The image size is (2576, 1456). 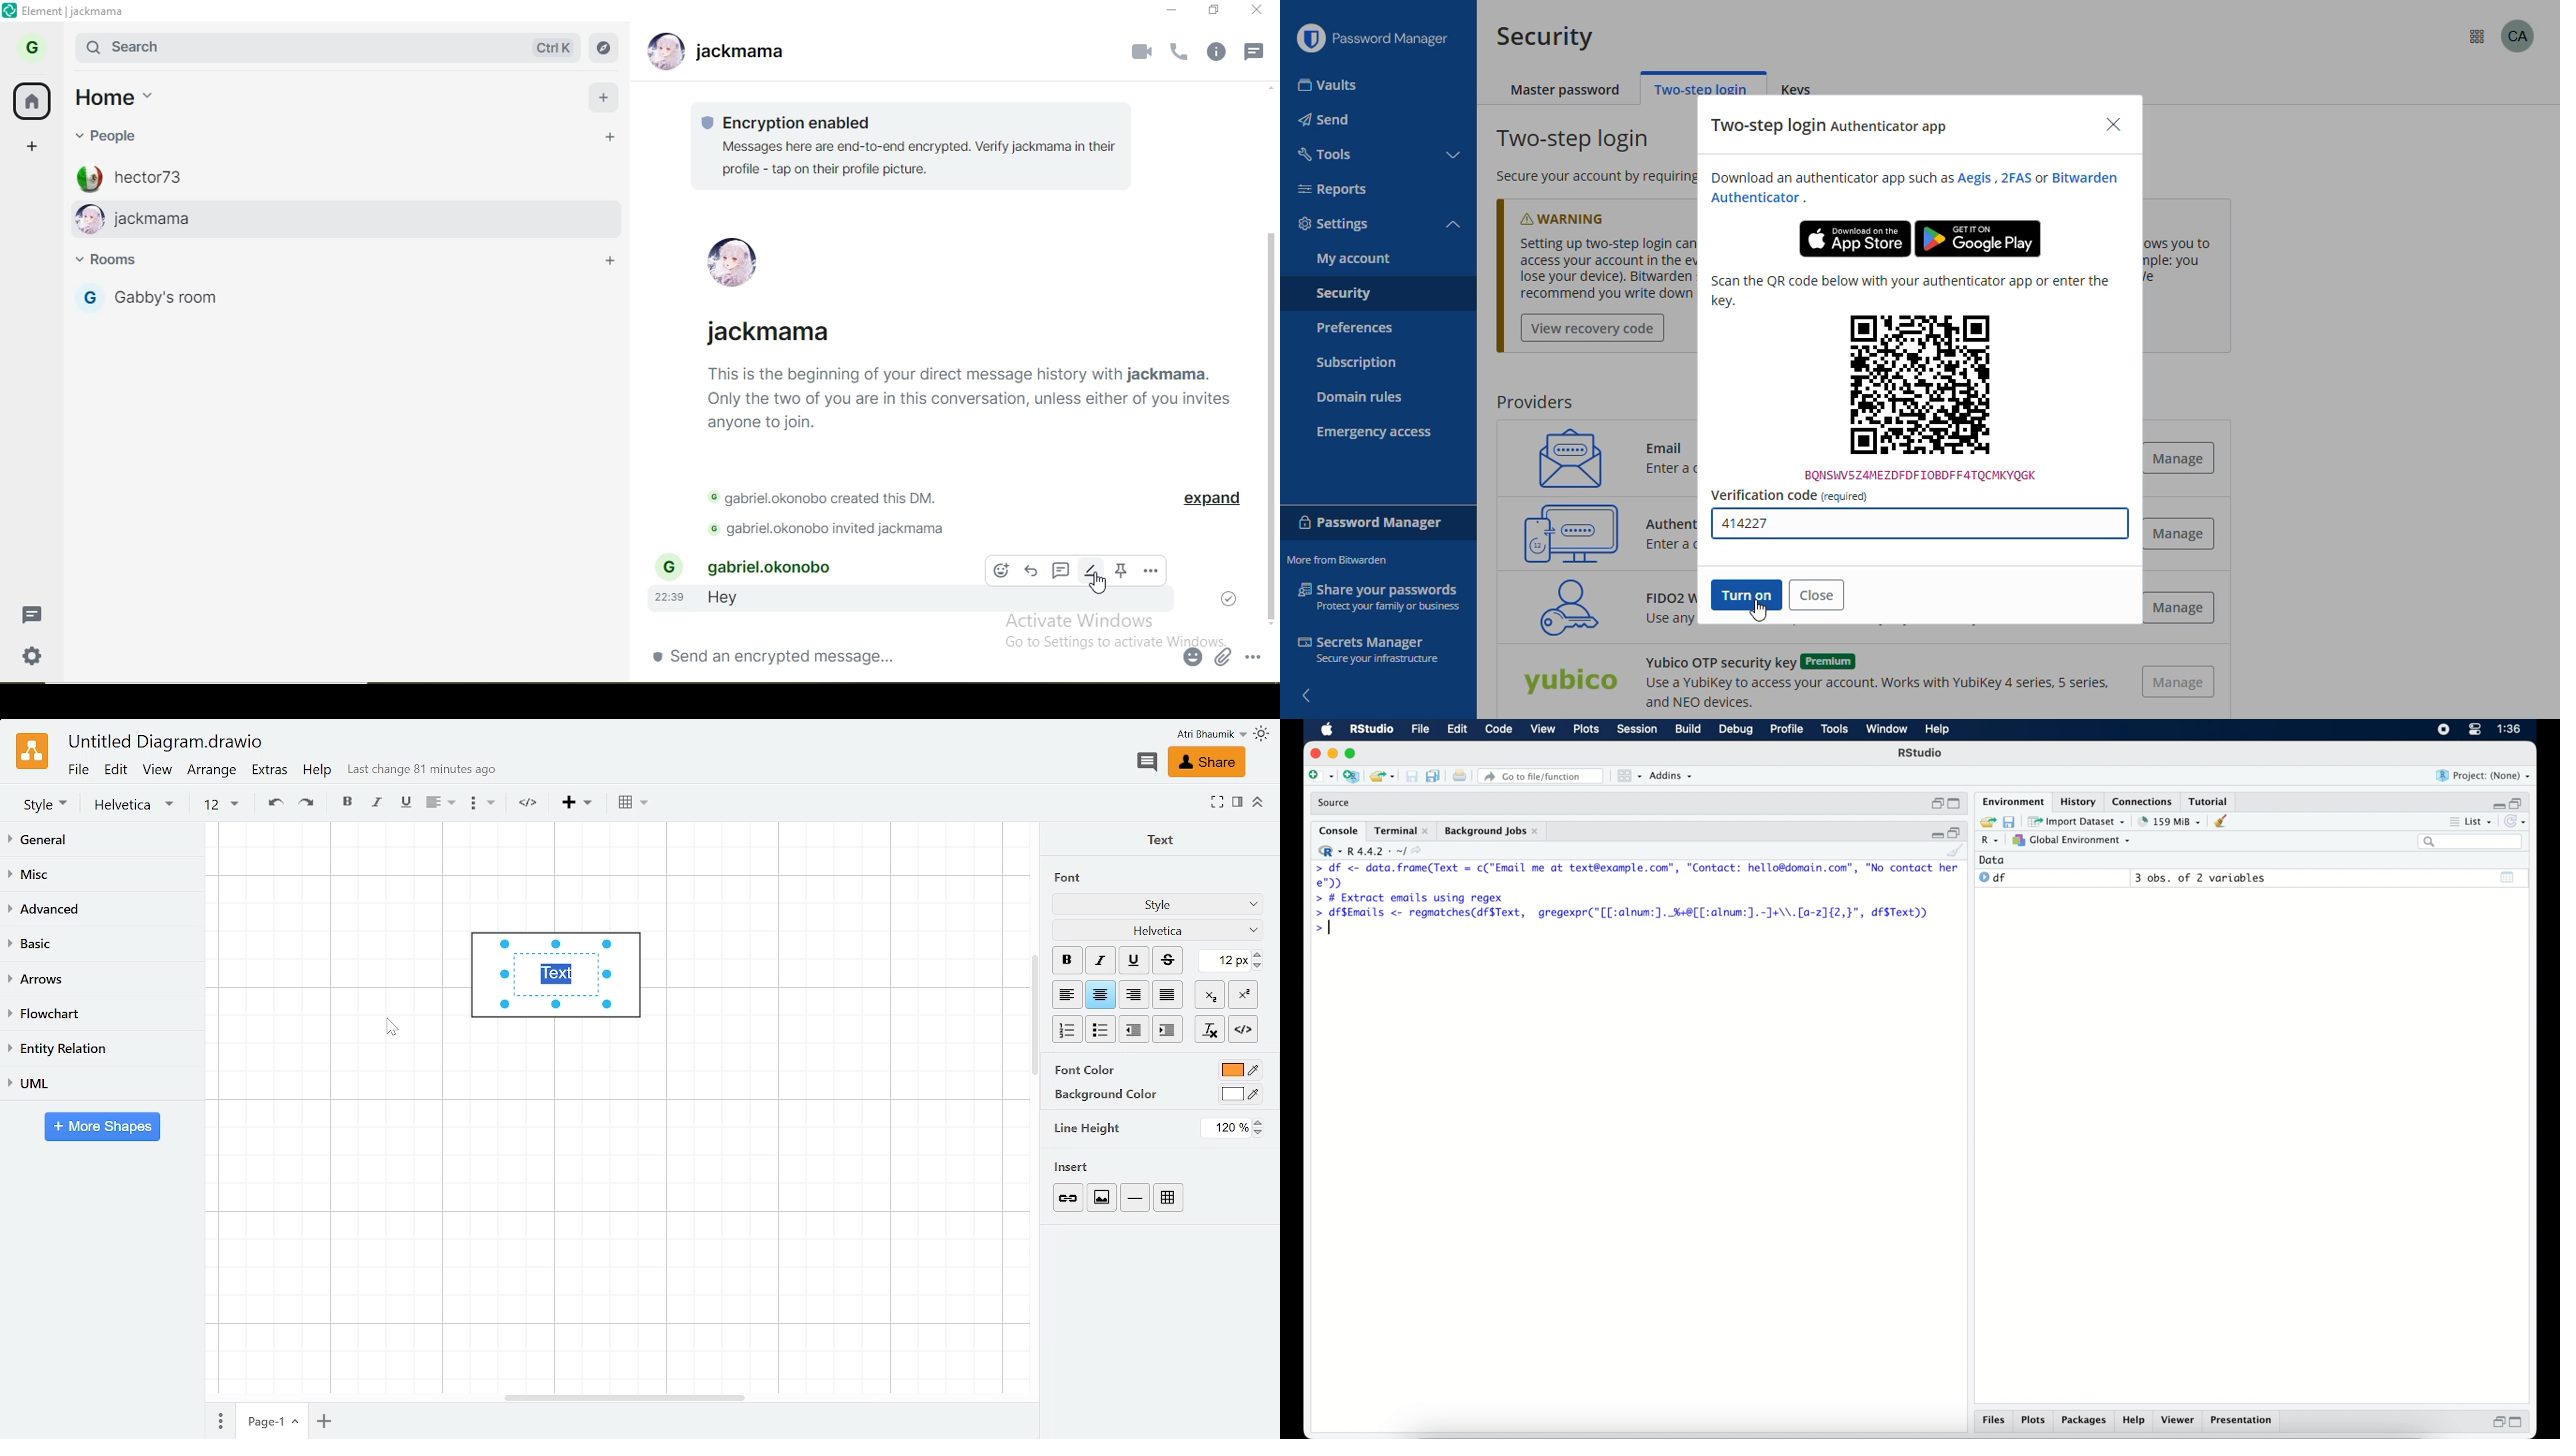 What do you see at coordinates (611, 139) in the screenshot?
I see `add people` at bounding box center [611, 139].